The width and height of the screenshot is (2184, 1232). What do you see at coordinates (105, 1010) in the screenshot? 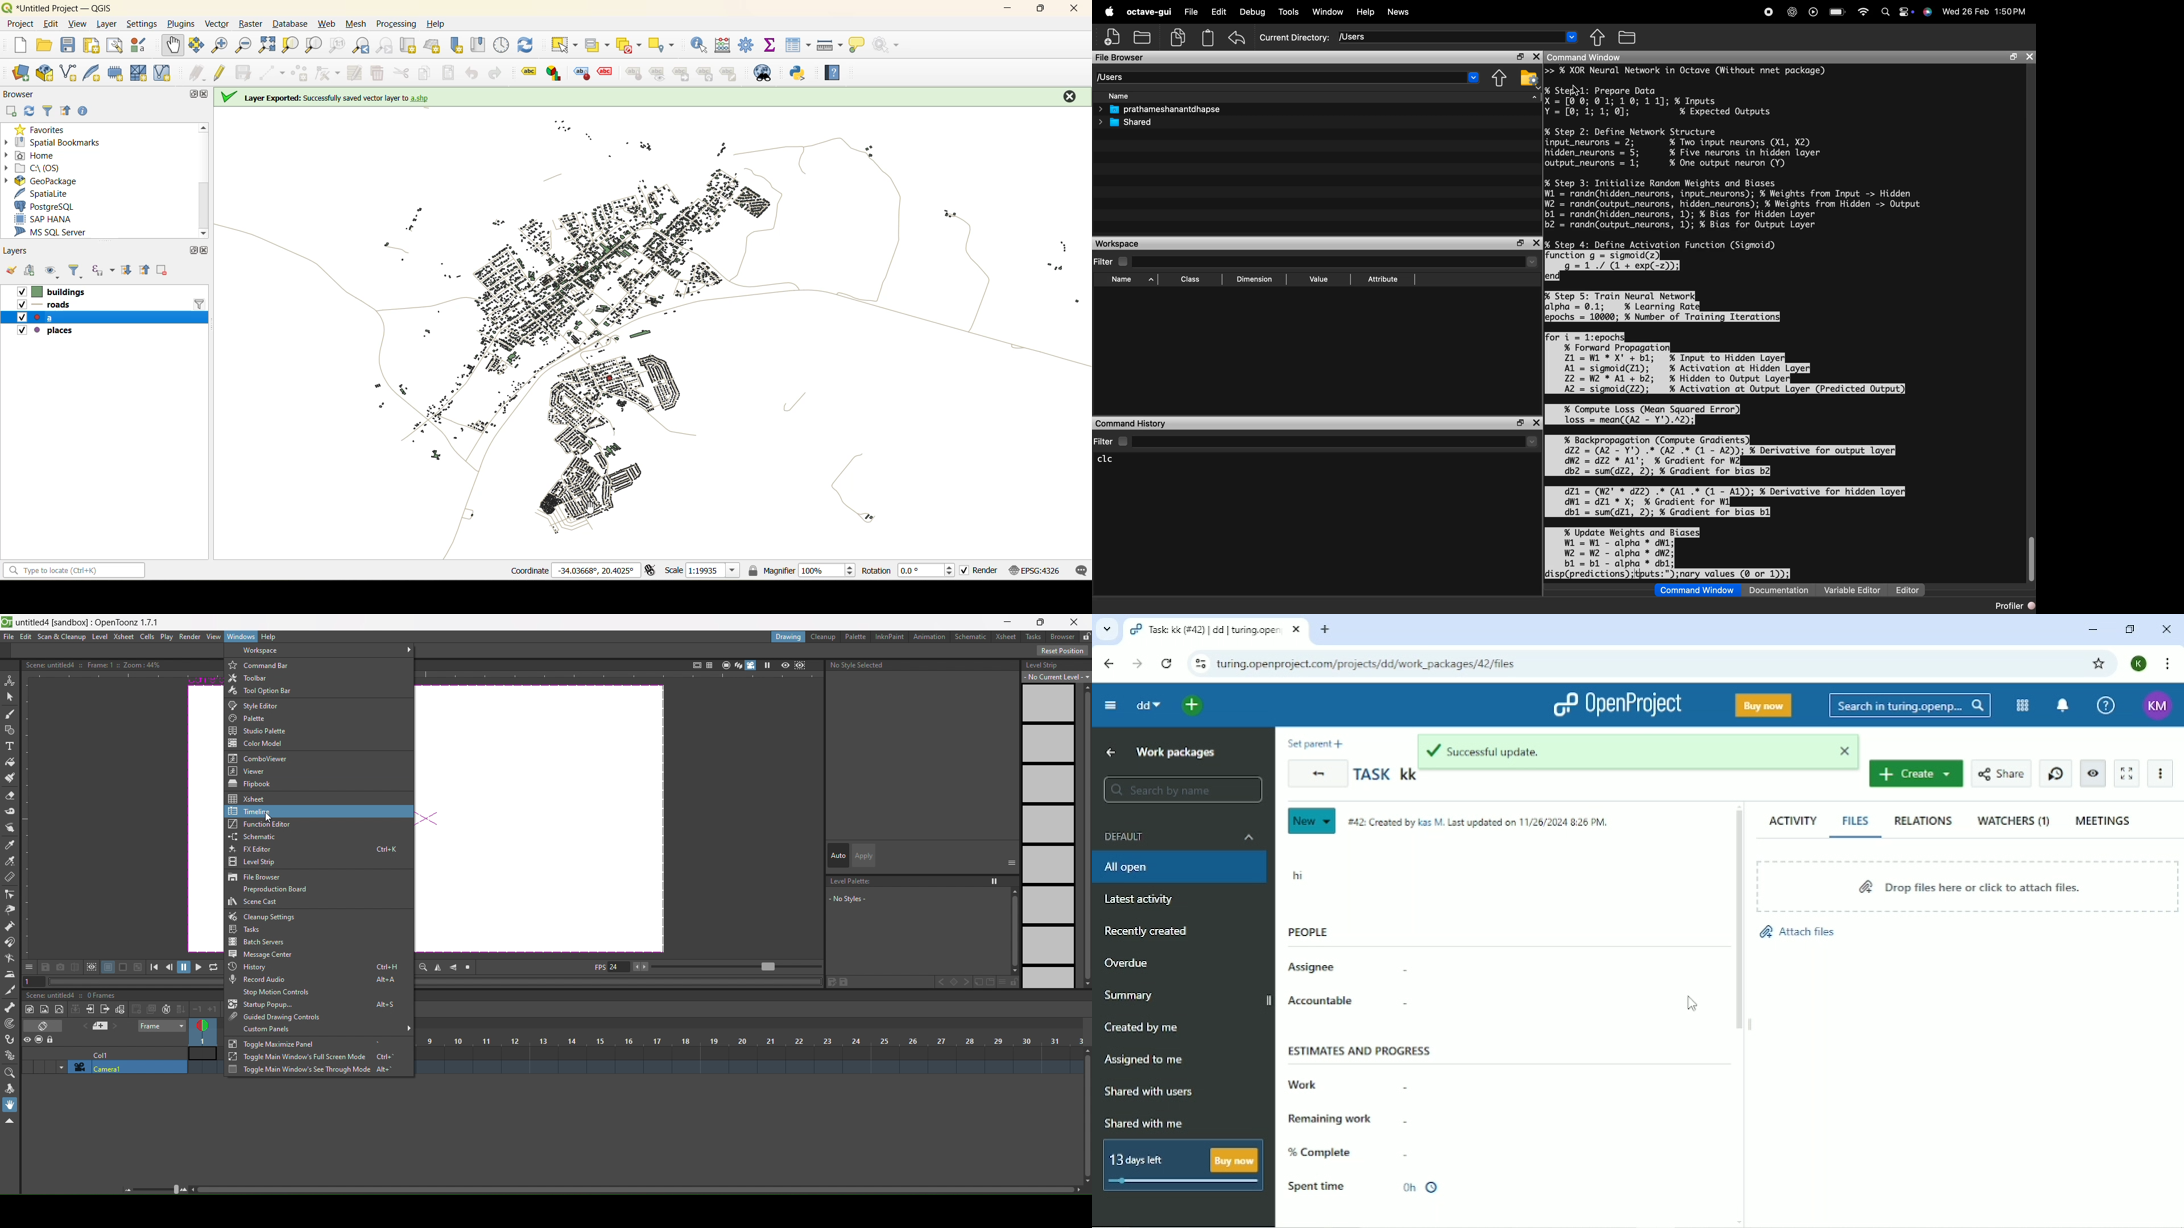
I see `close sub sheet` at bounding box center [105, 1010].